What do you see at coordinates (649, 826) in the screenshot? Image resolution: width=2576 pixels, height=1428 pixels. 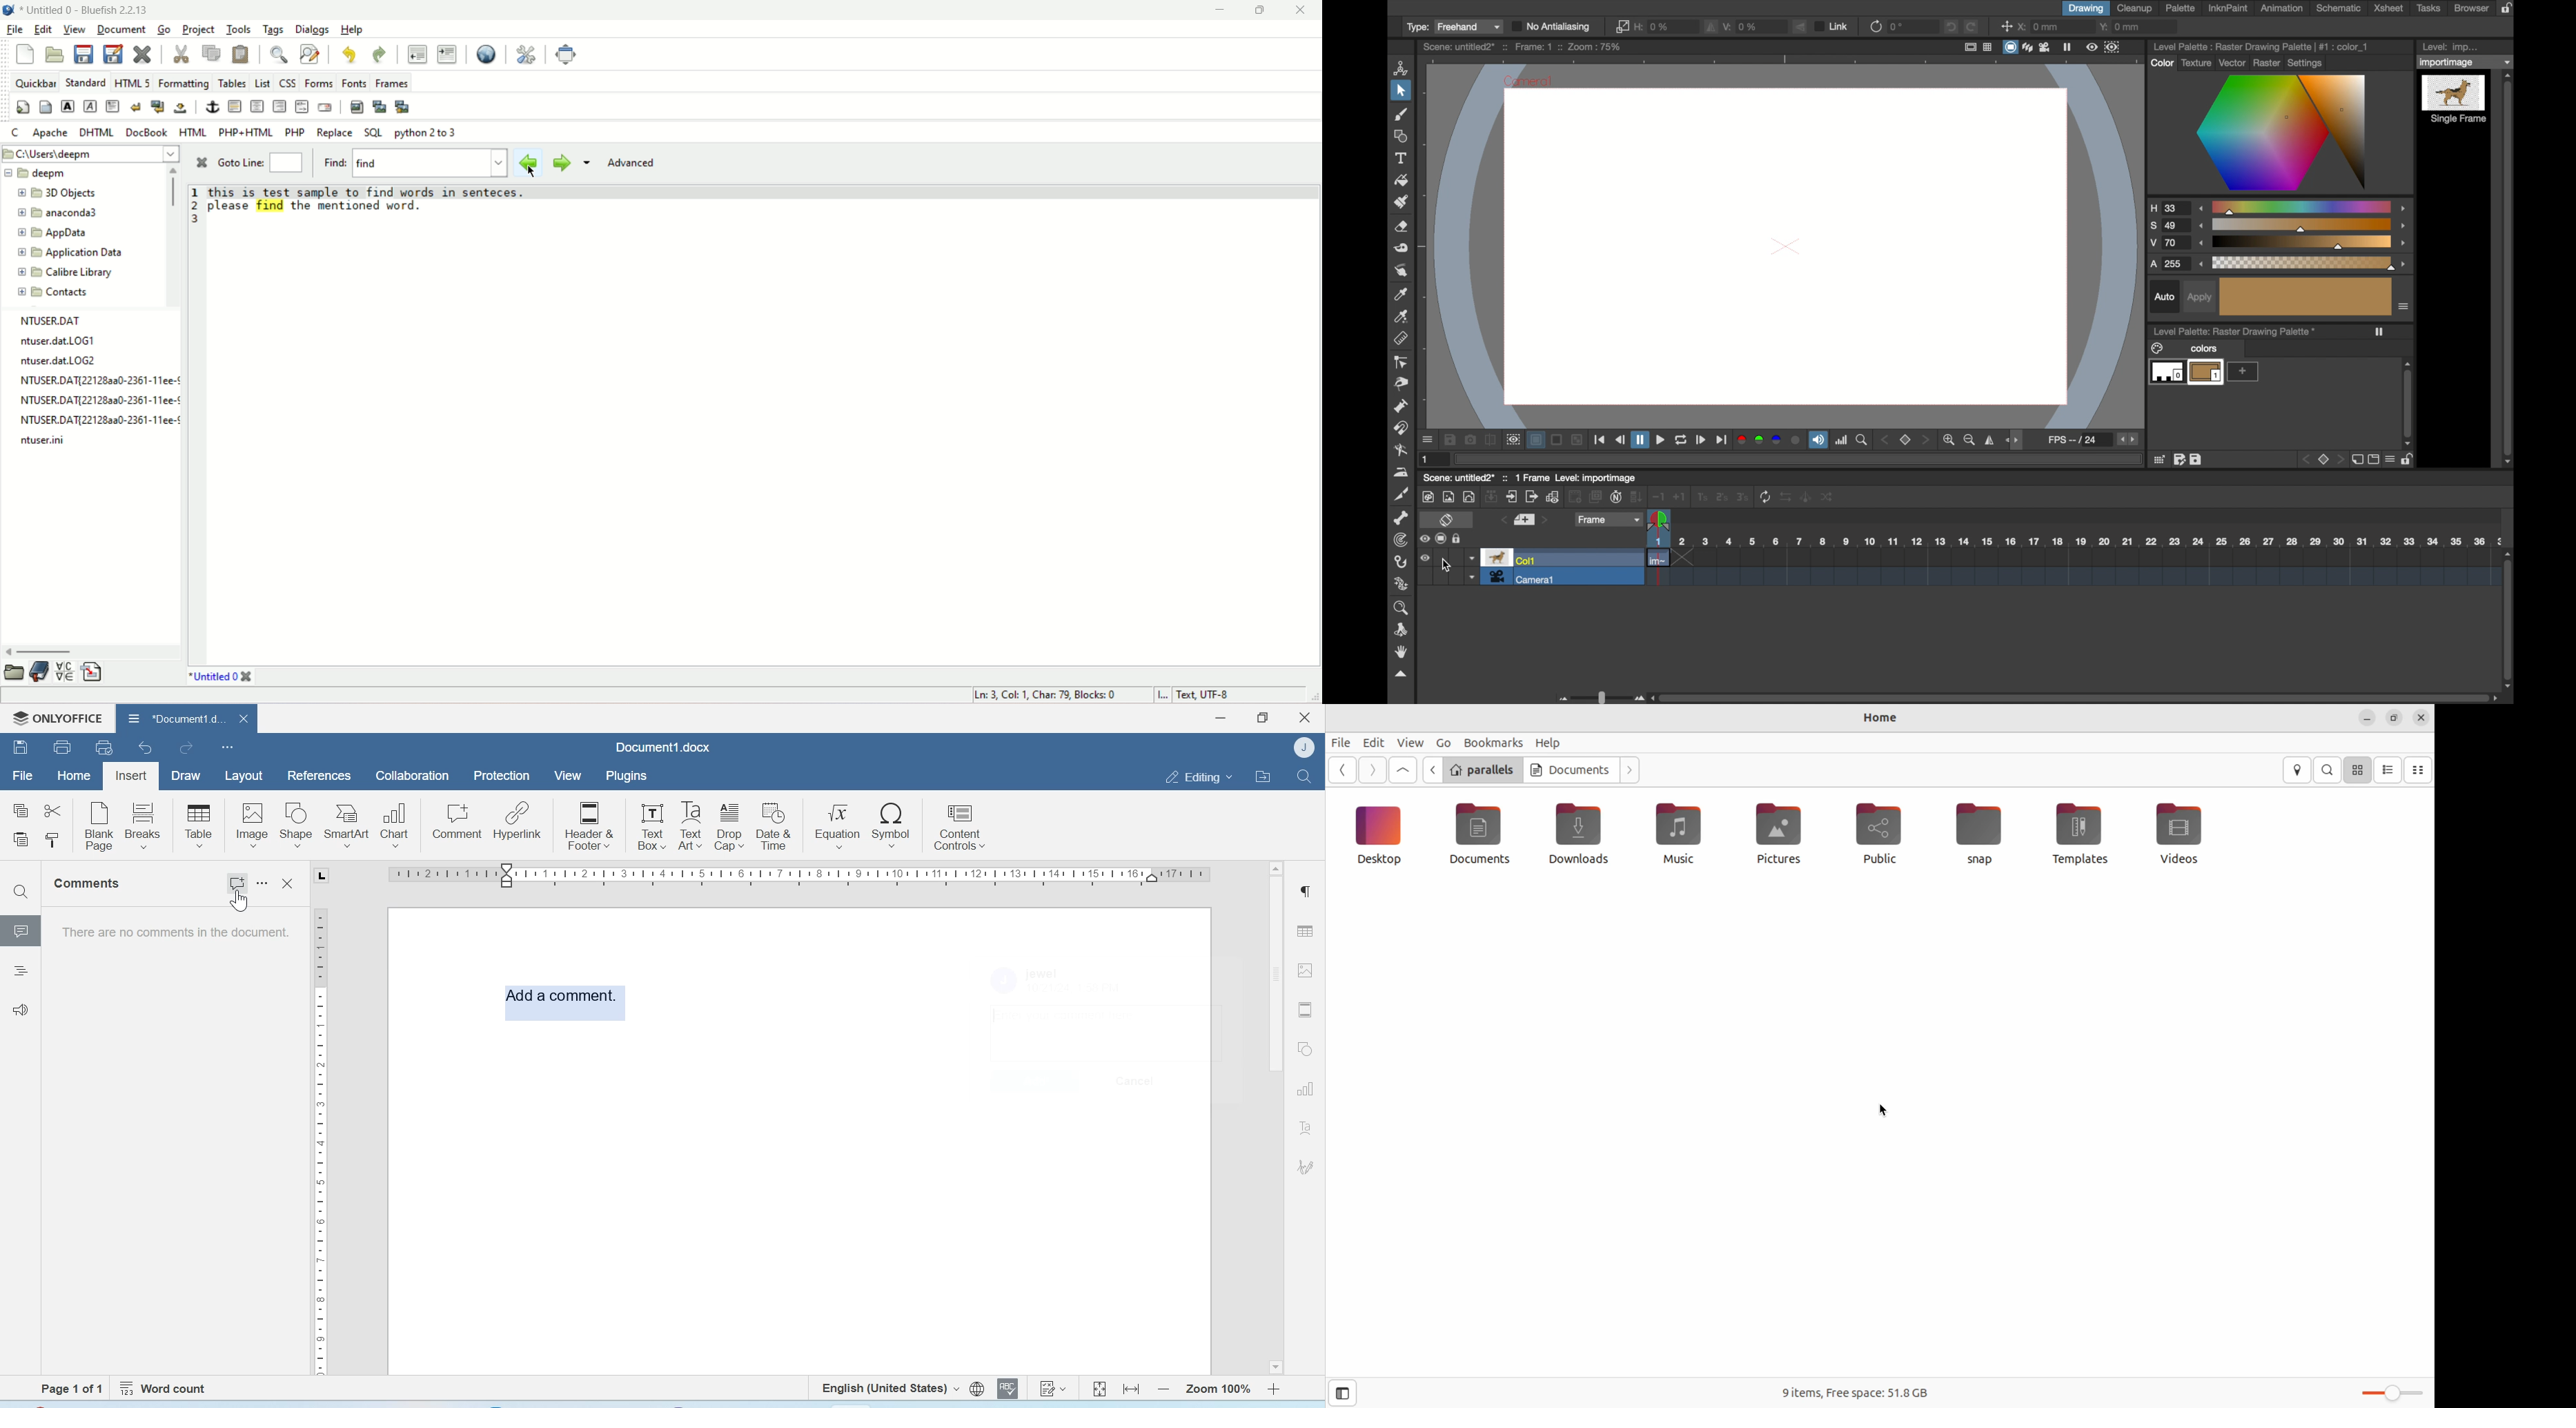 I see `Text Box` at bounding box center [649, 826].